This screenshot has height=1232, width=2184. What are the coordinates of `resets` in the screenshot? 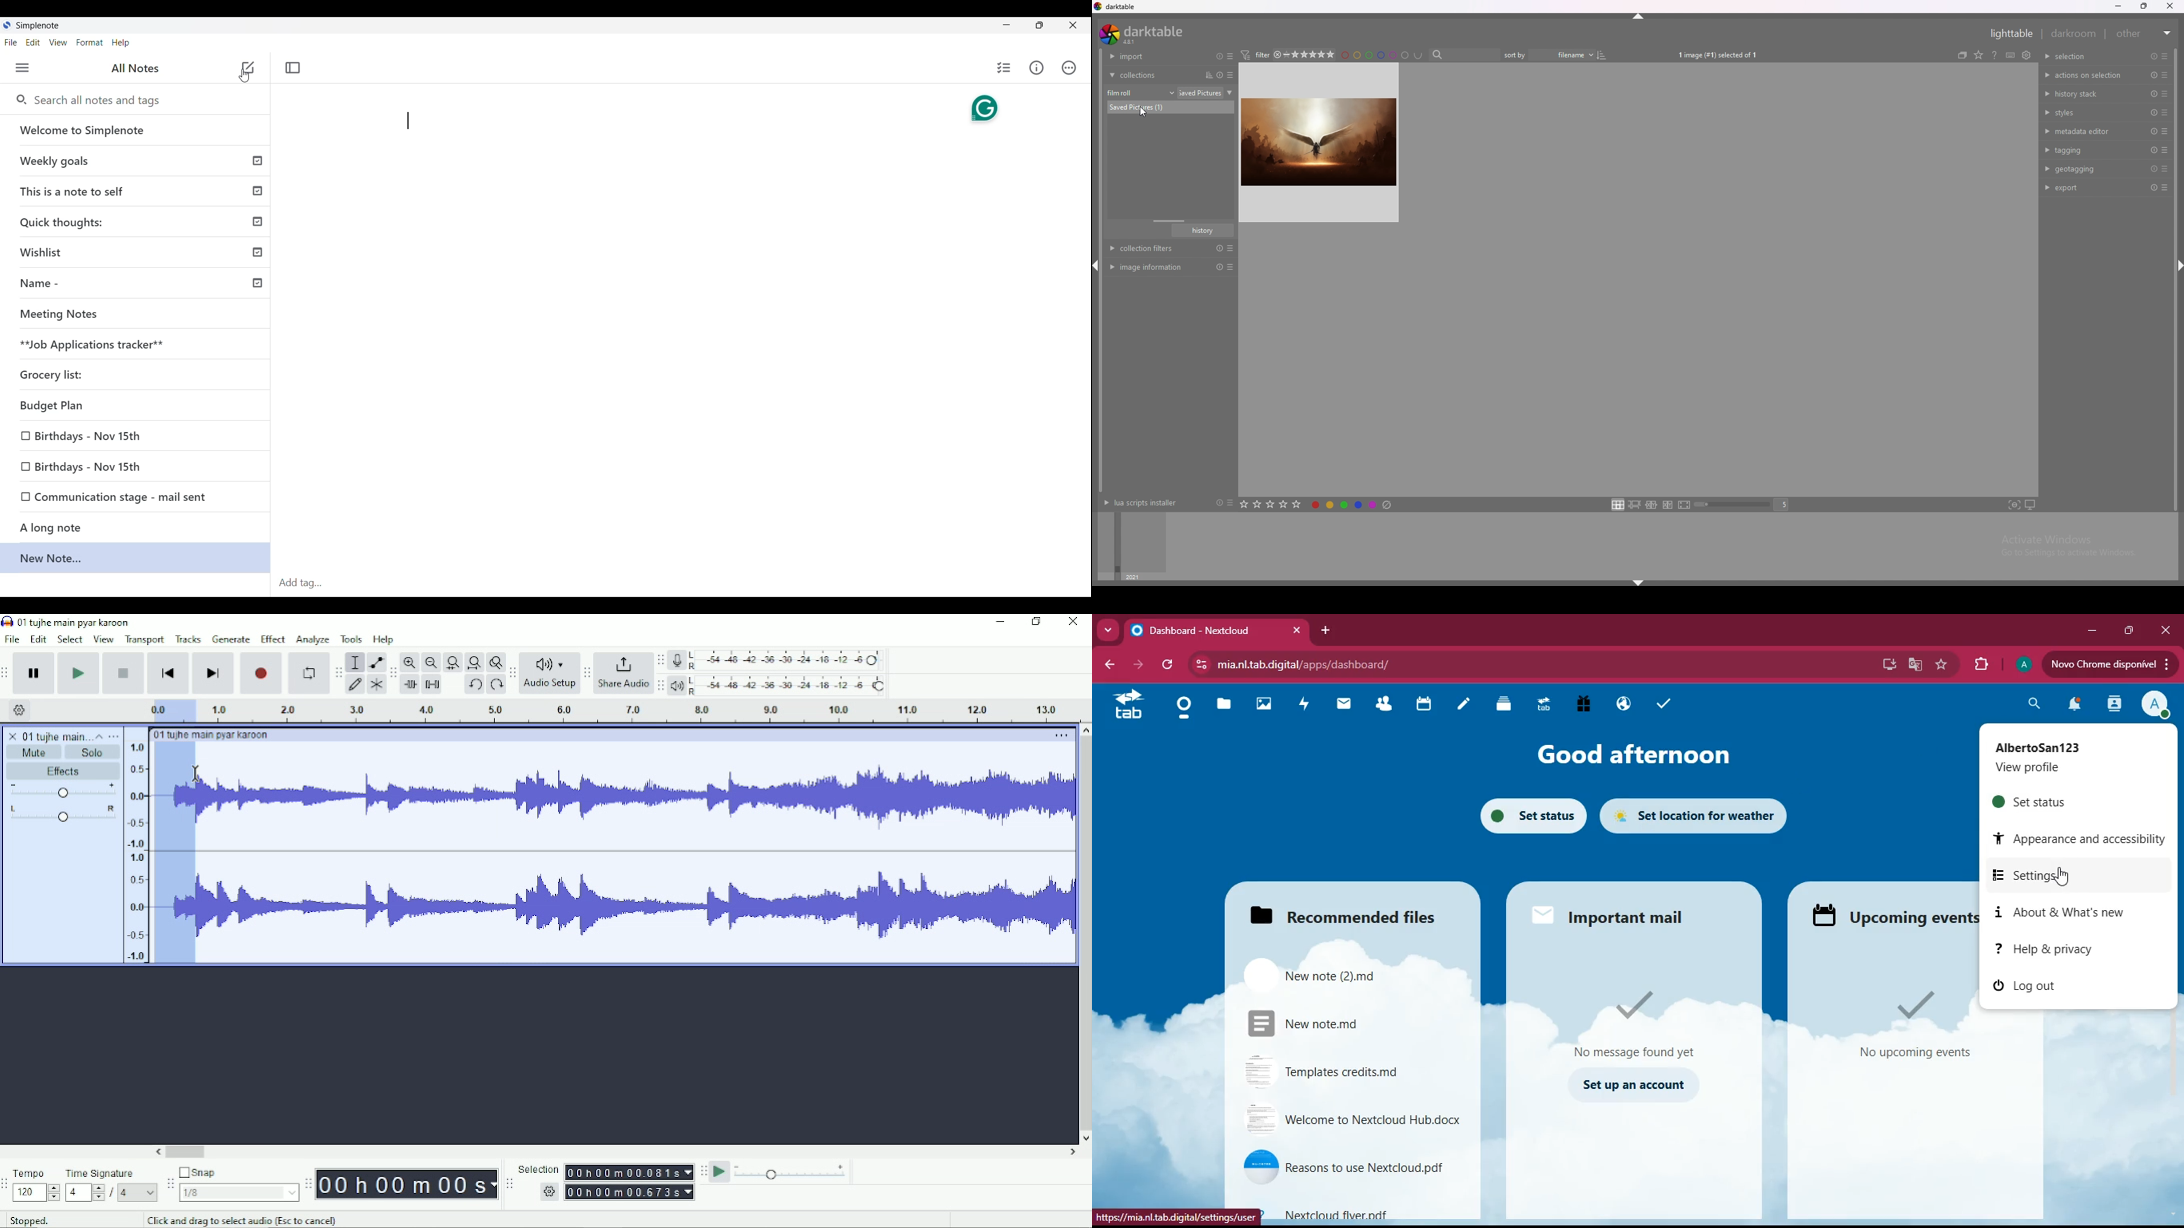 It's located at (1217, 56).